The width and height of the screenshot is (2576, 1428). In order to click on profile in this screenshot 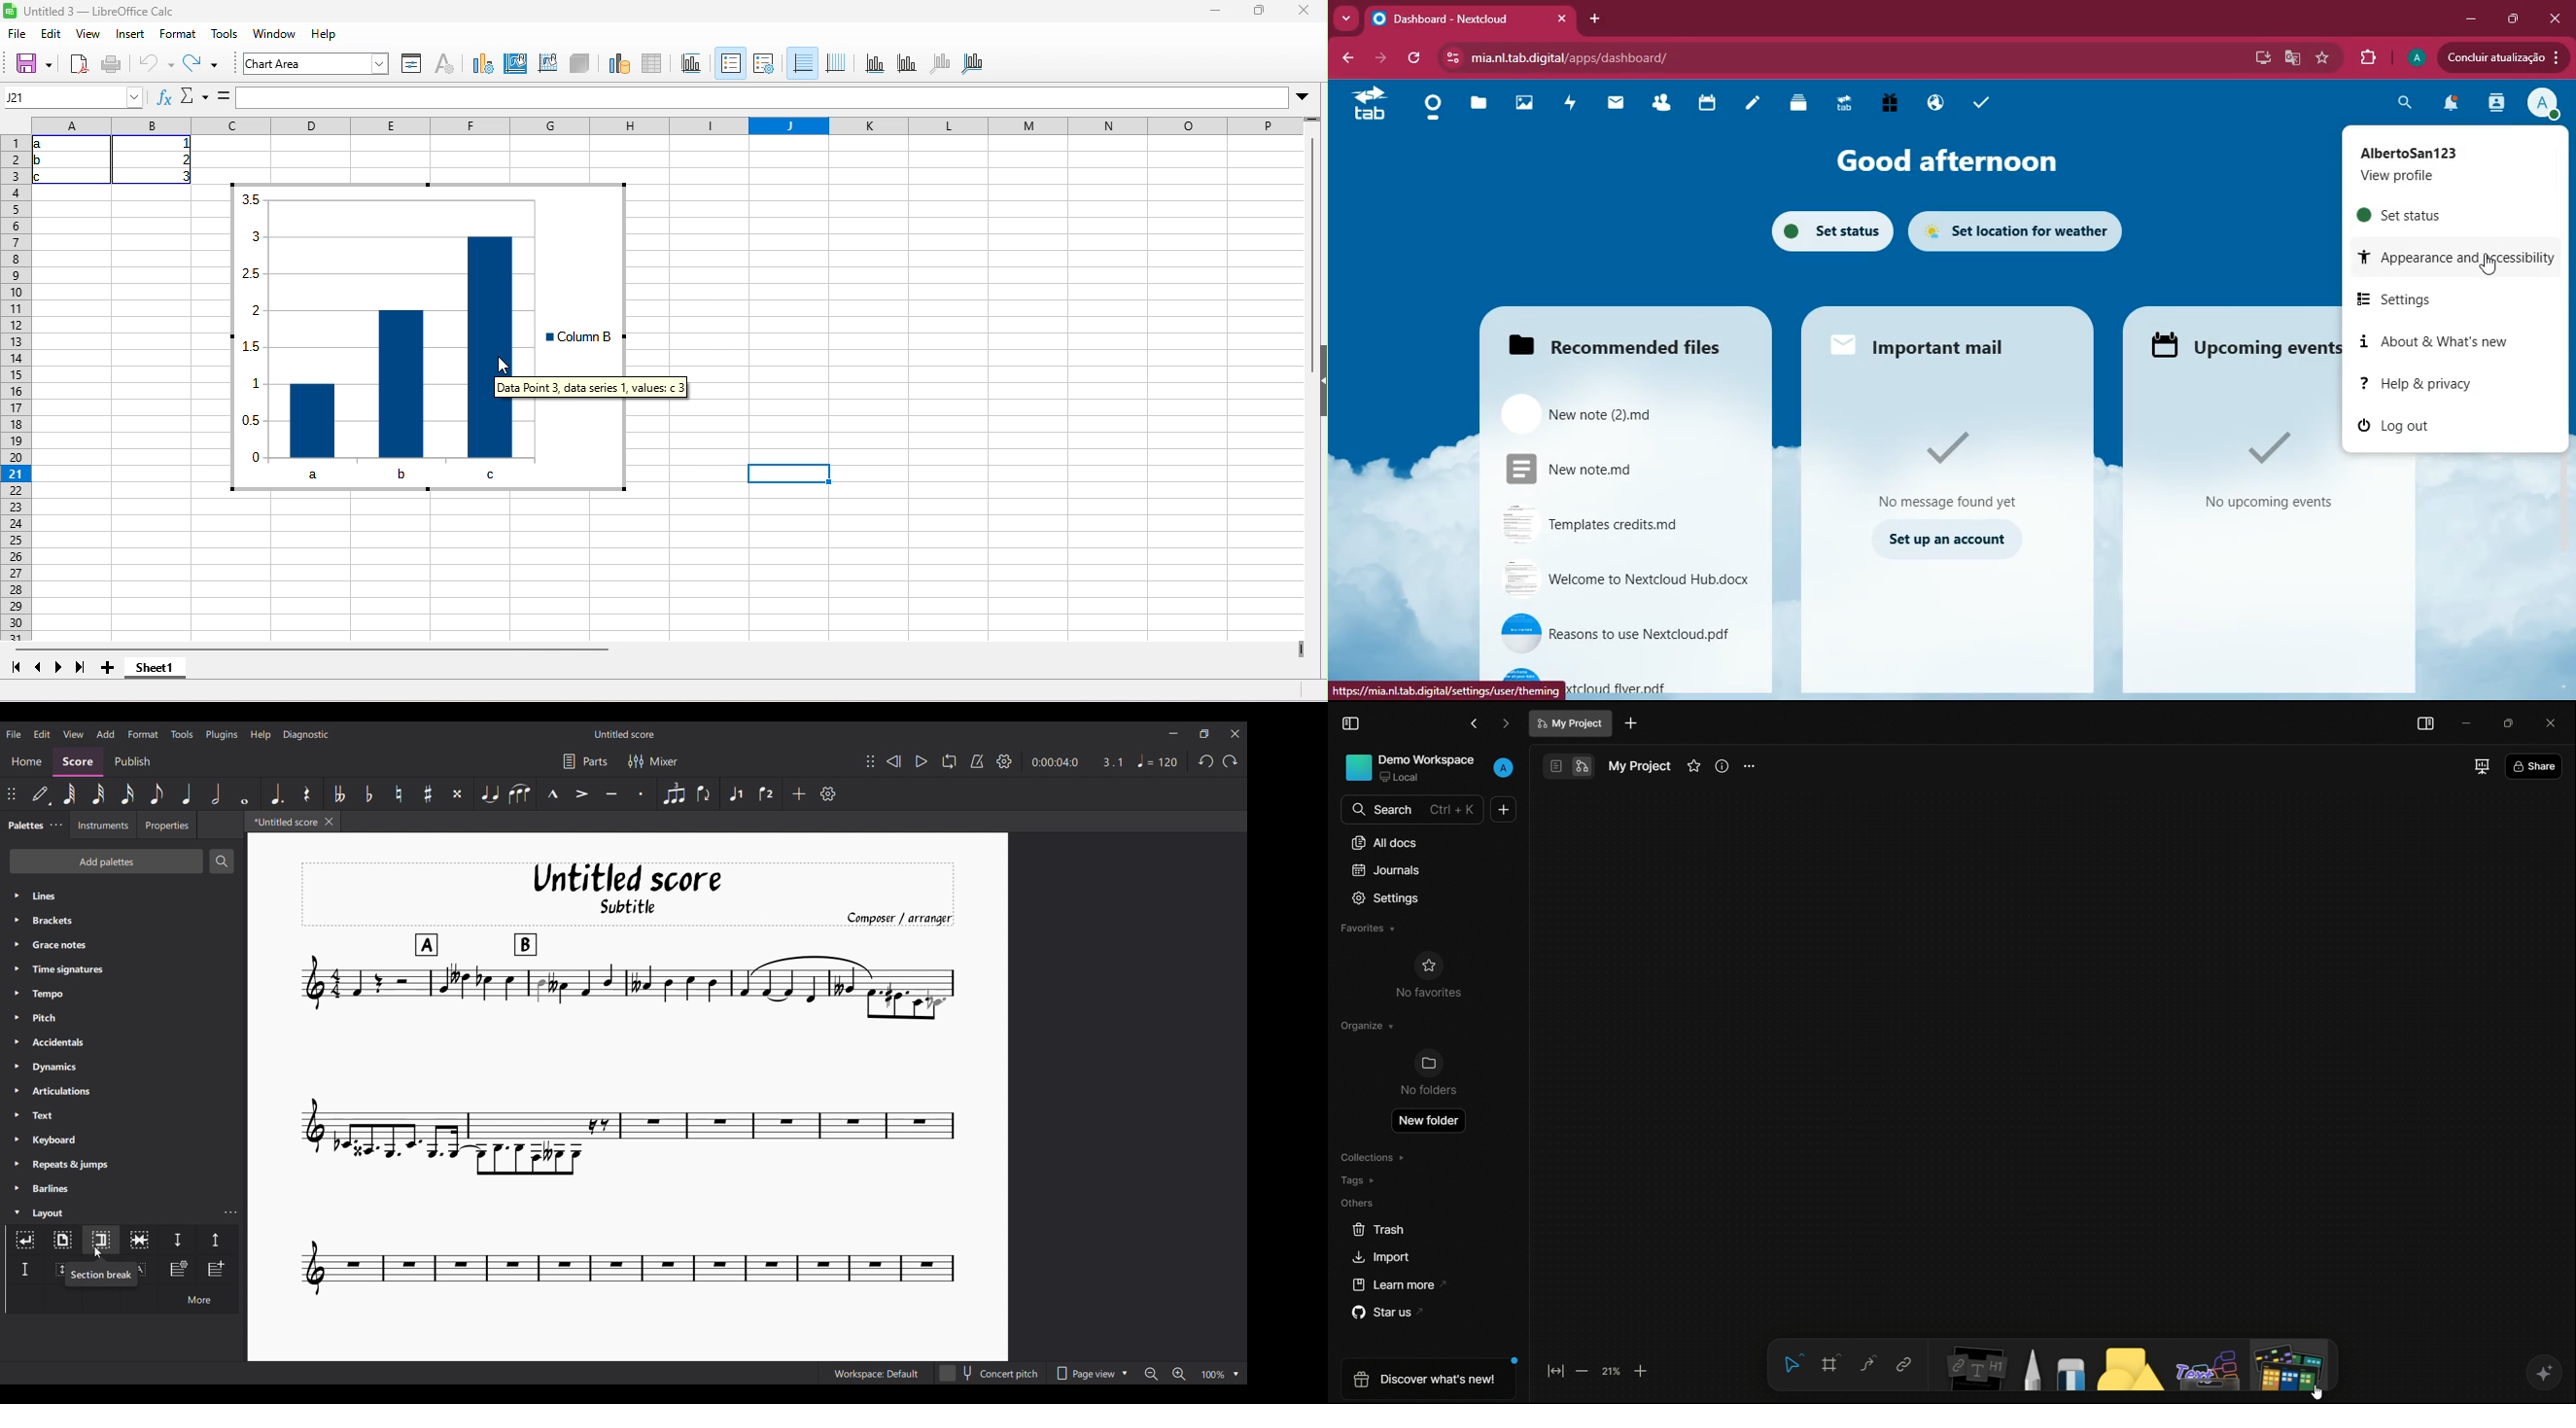, I will do `click(2544, 103)`.